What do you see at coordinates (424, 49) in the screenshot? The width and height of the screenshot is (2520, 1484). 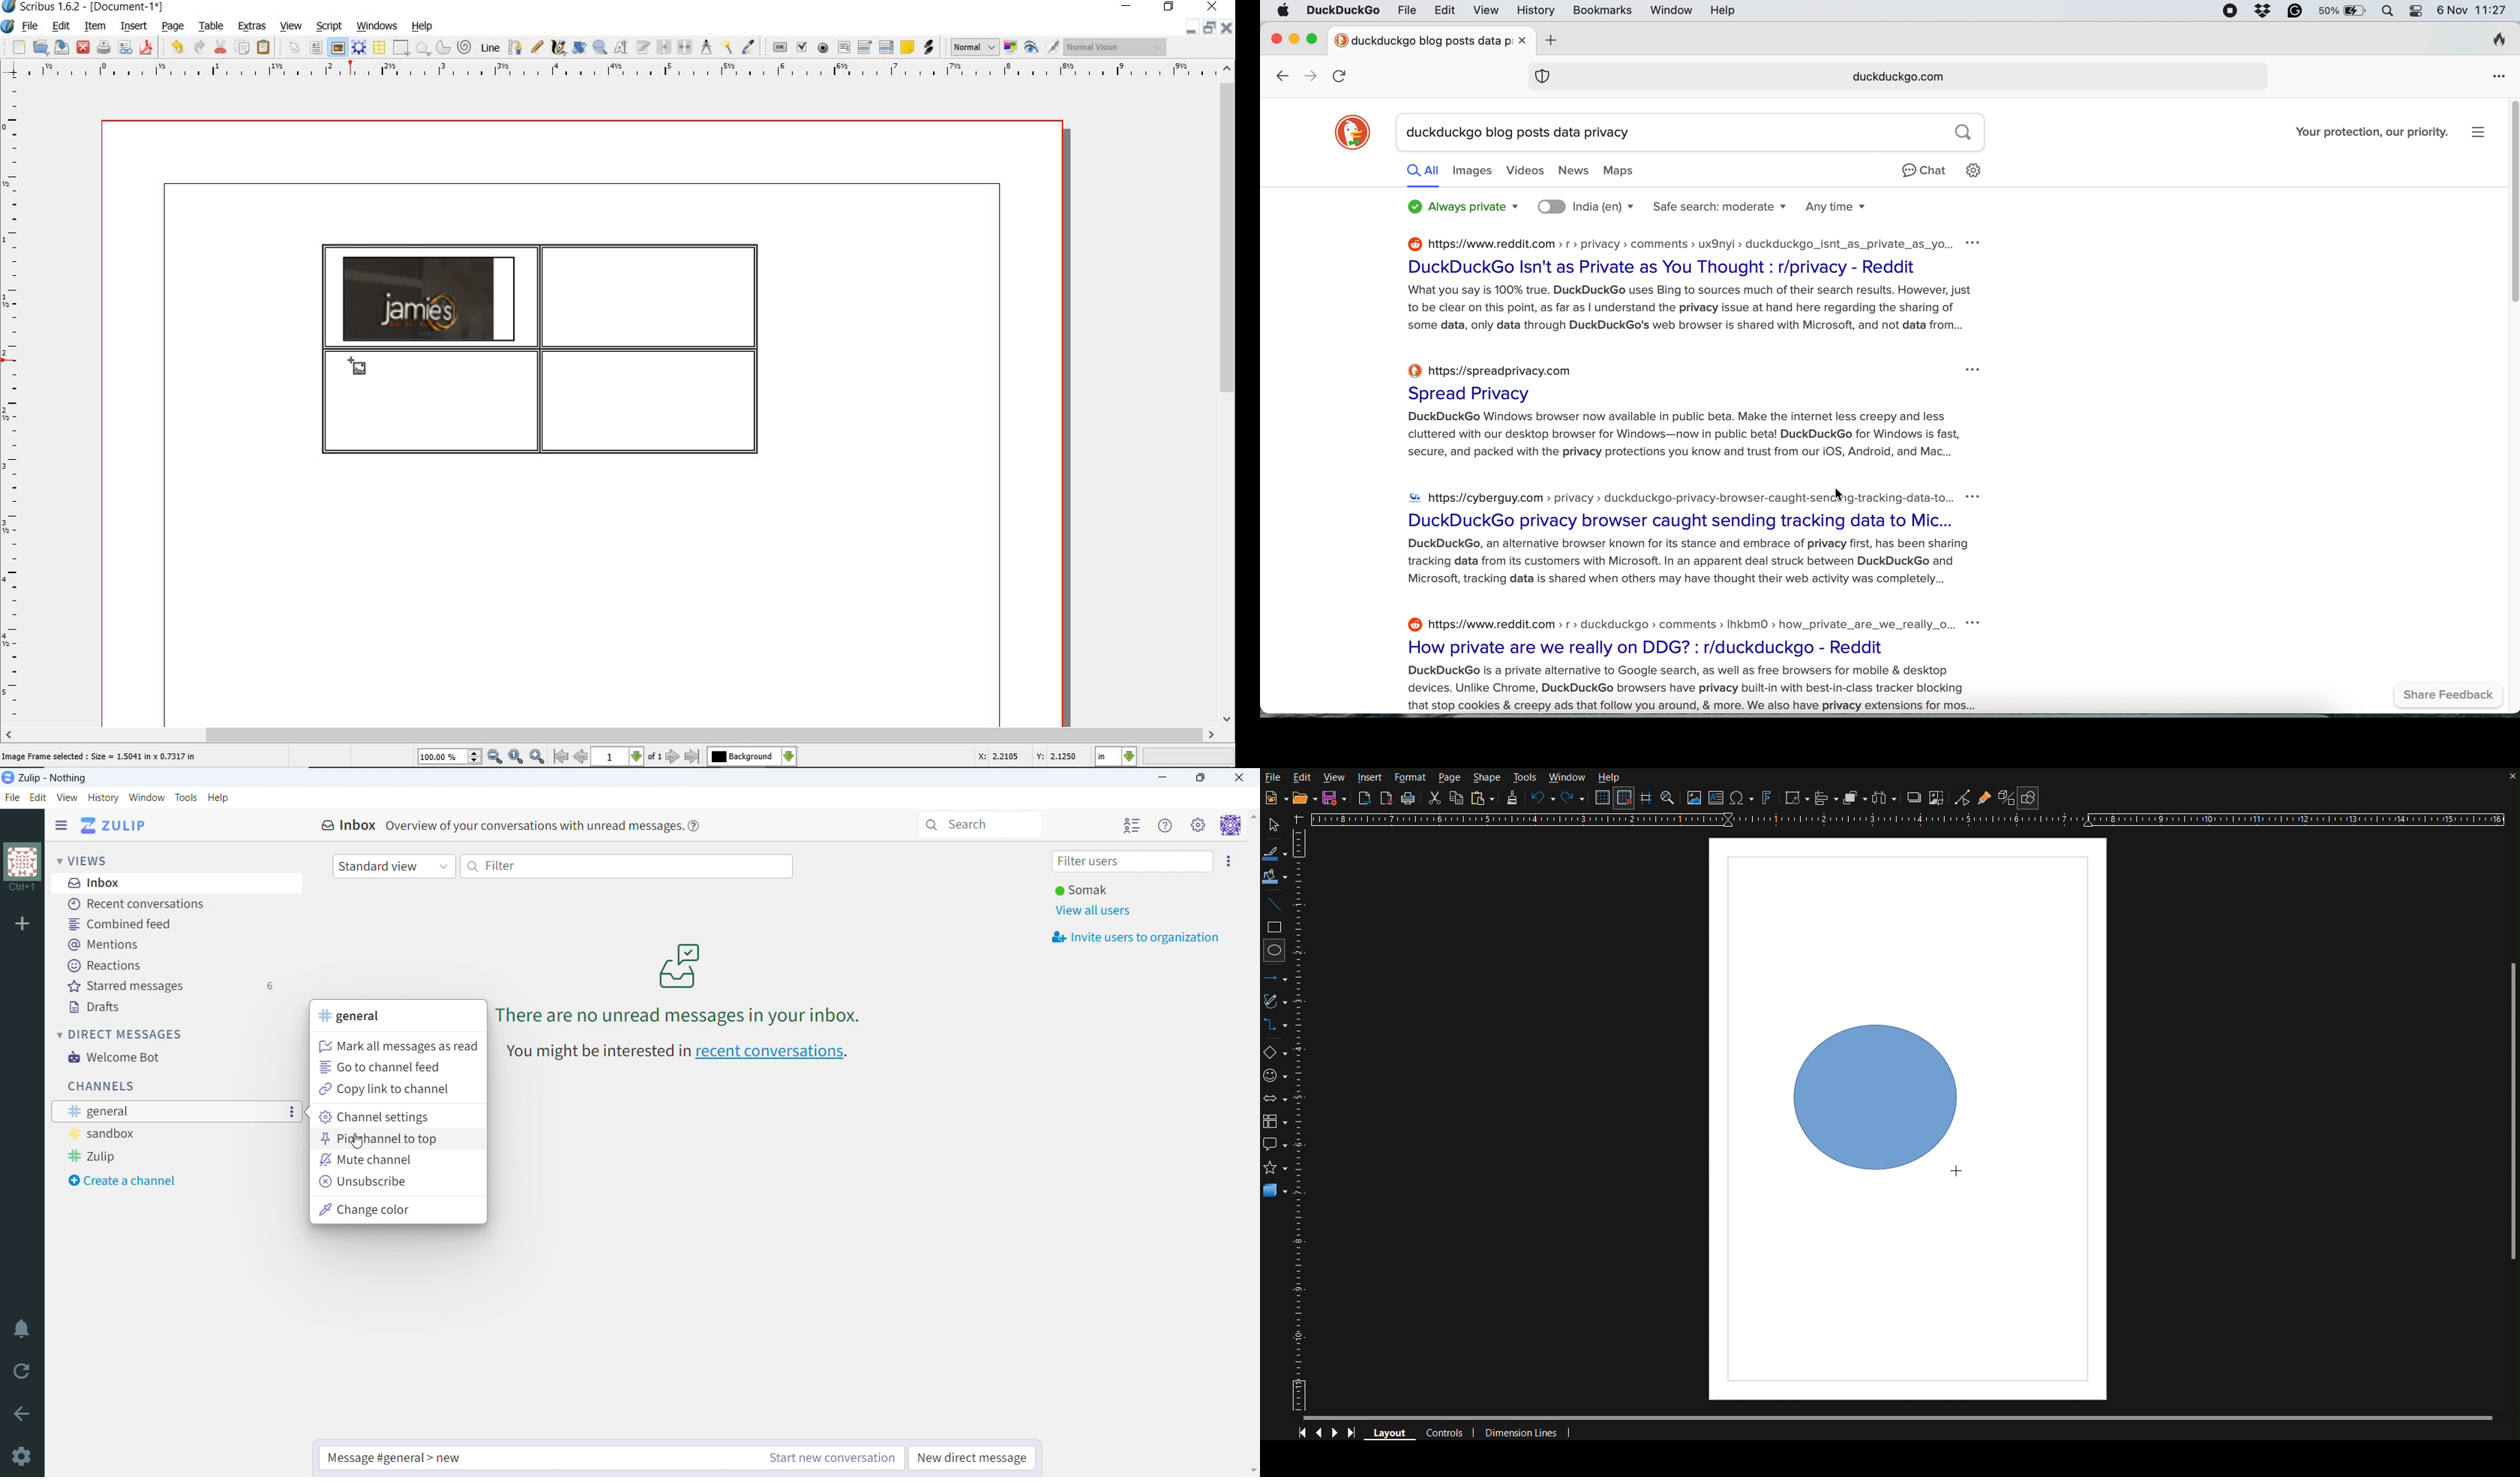 I see `shape` at bounding box center [424, 49].